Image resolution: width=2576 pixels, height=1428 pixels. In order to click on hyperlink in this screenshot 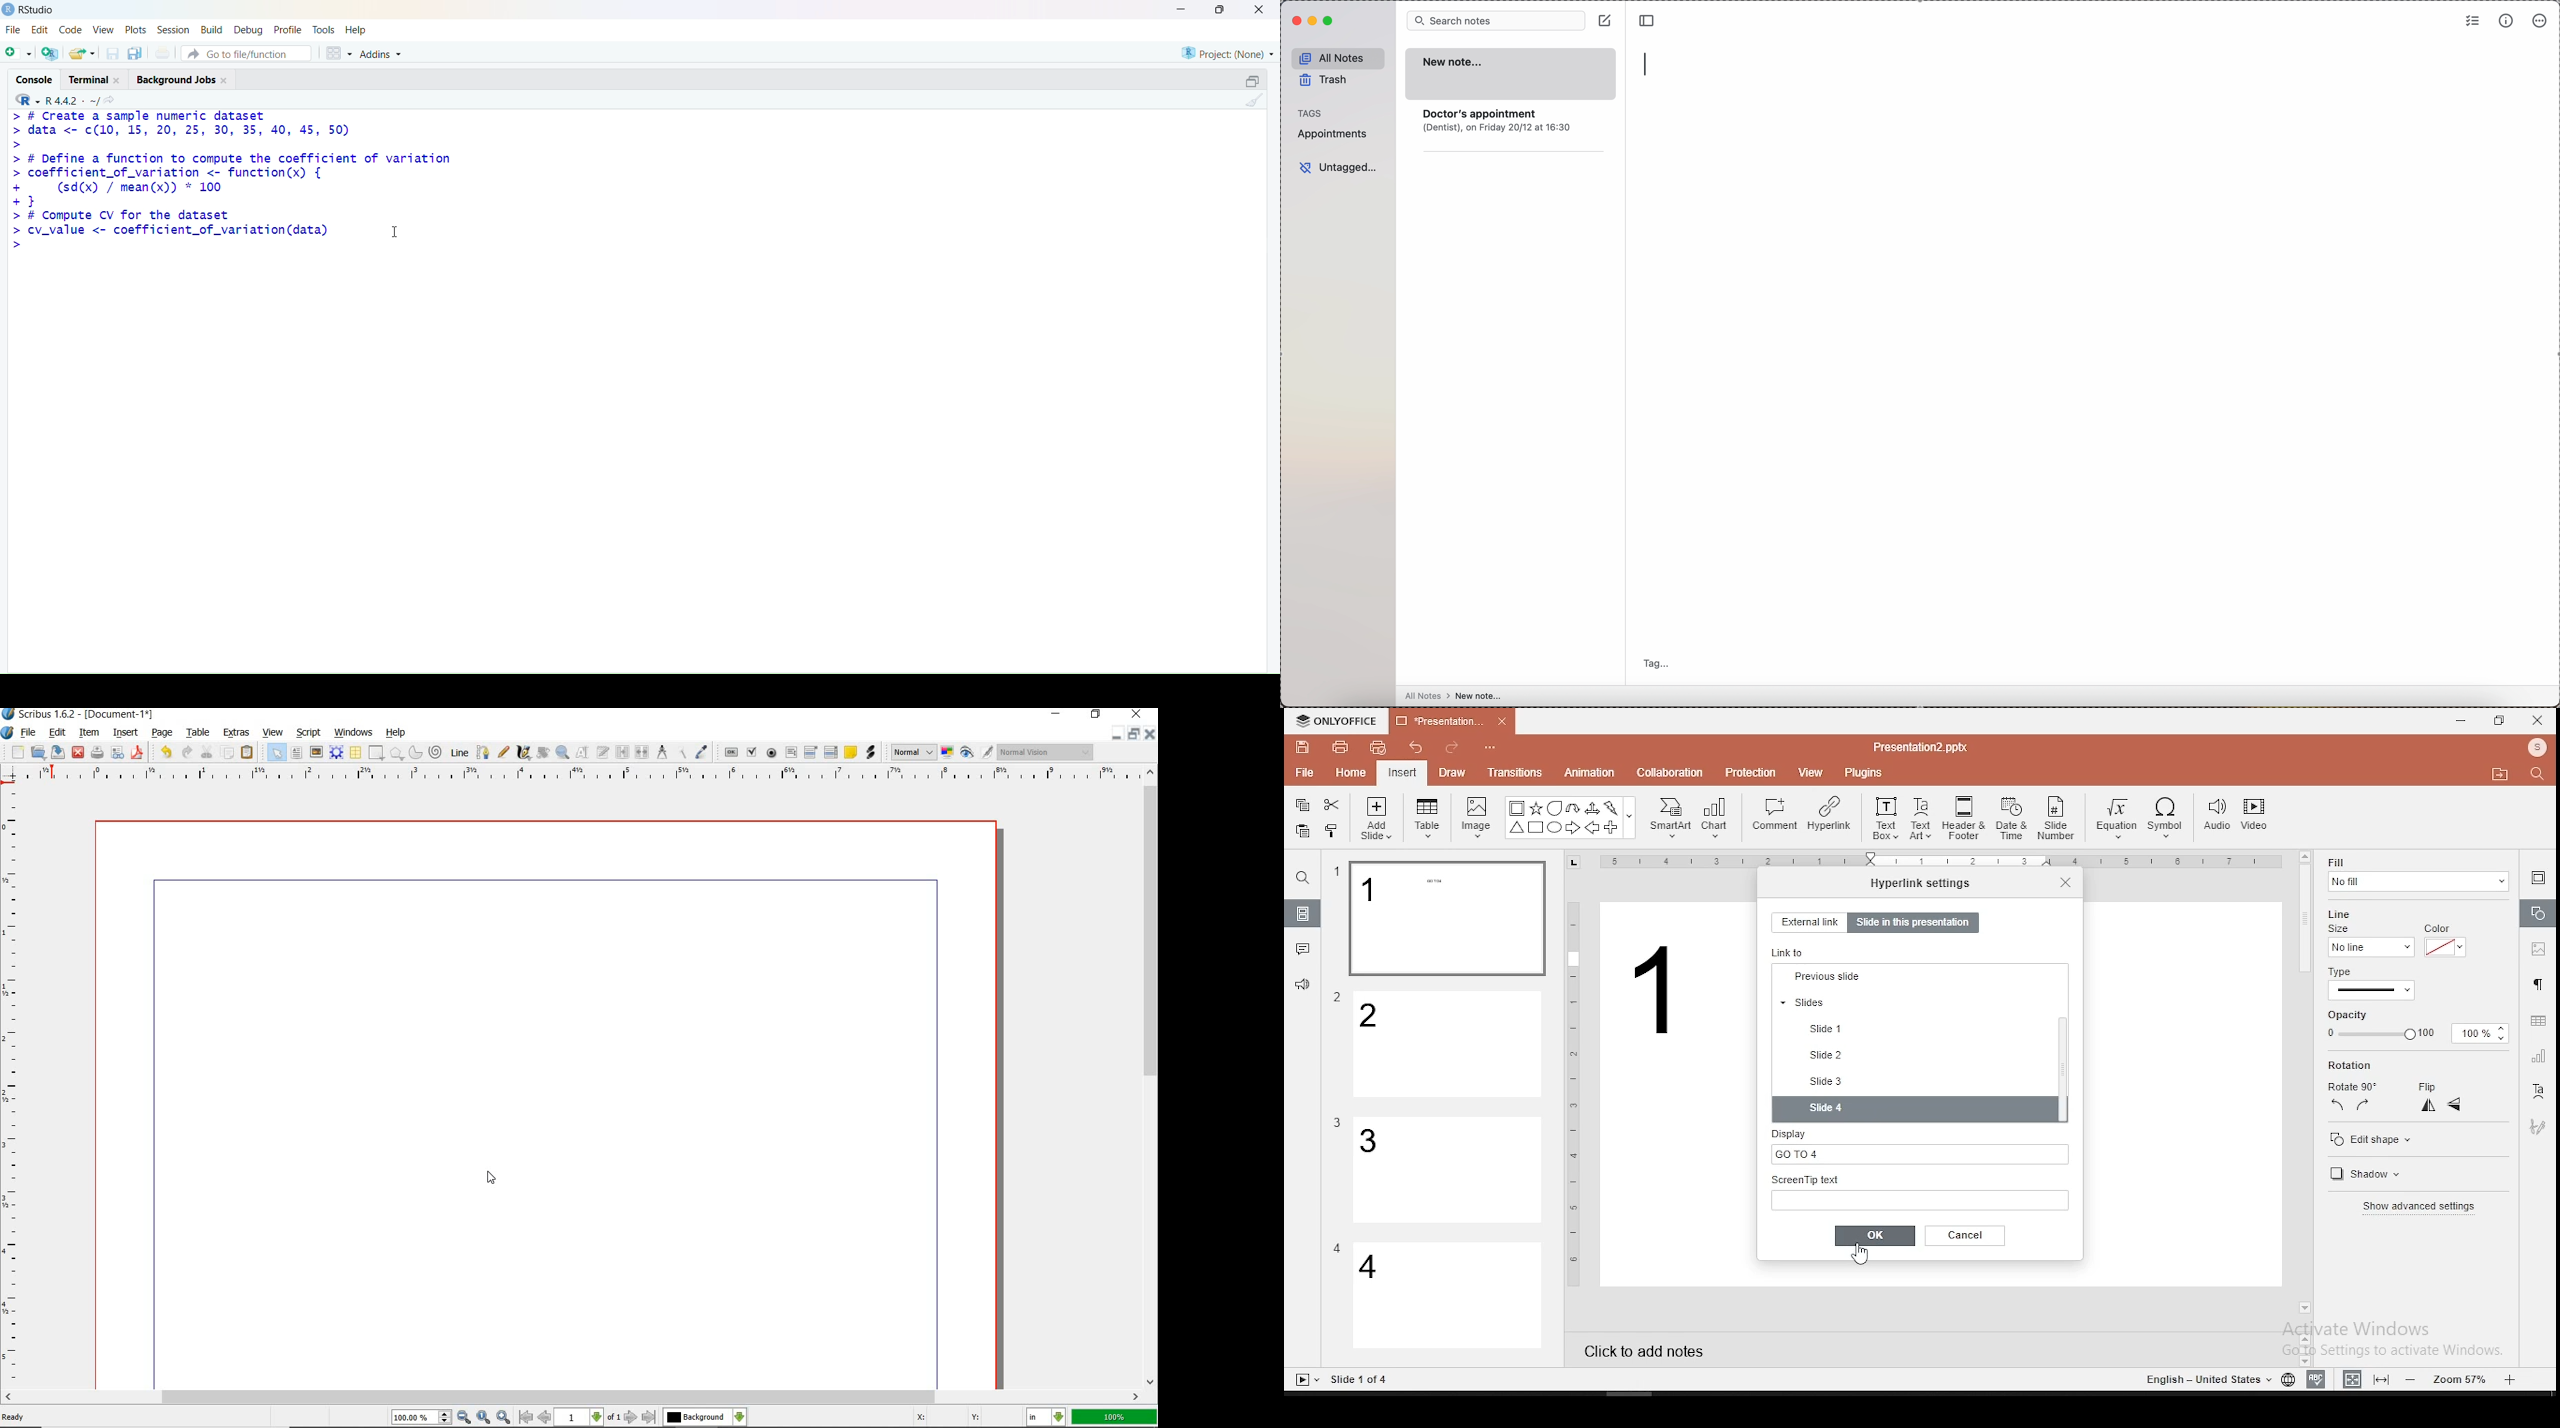, I will do `click(1828, 813)`.